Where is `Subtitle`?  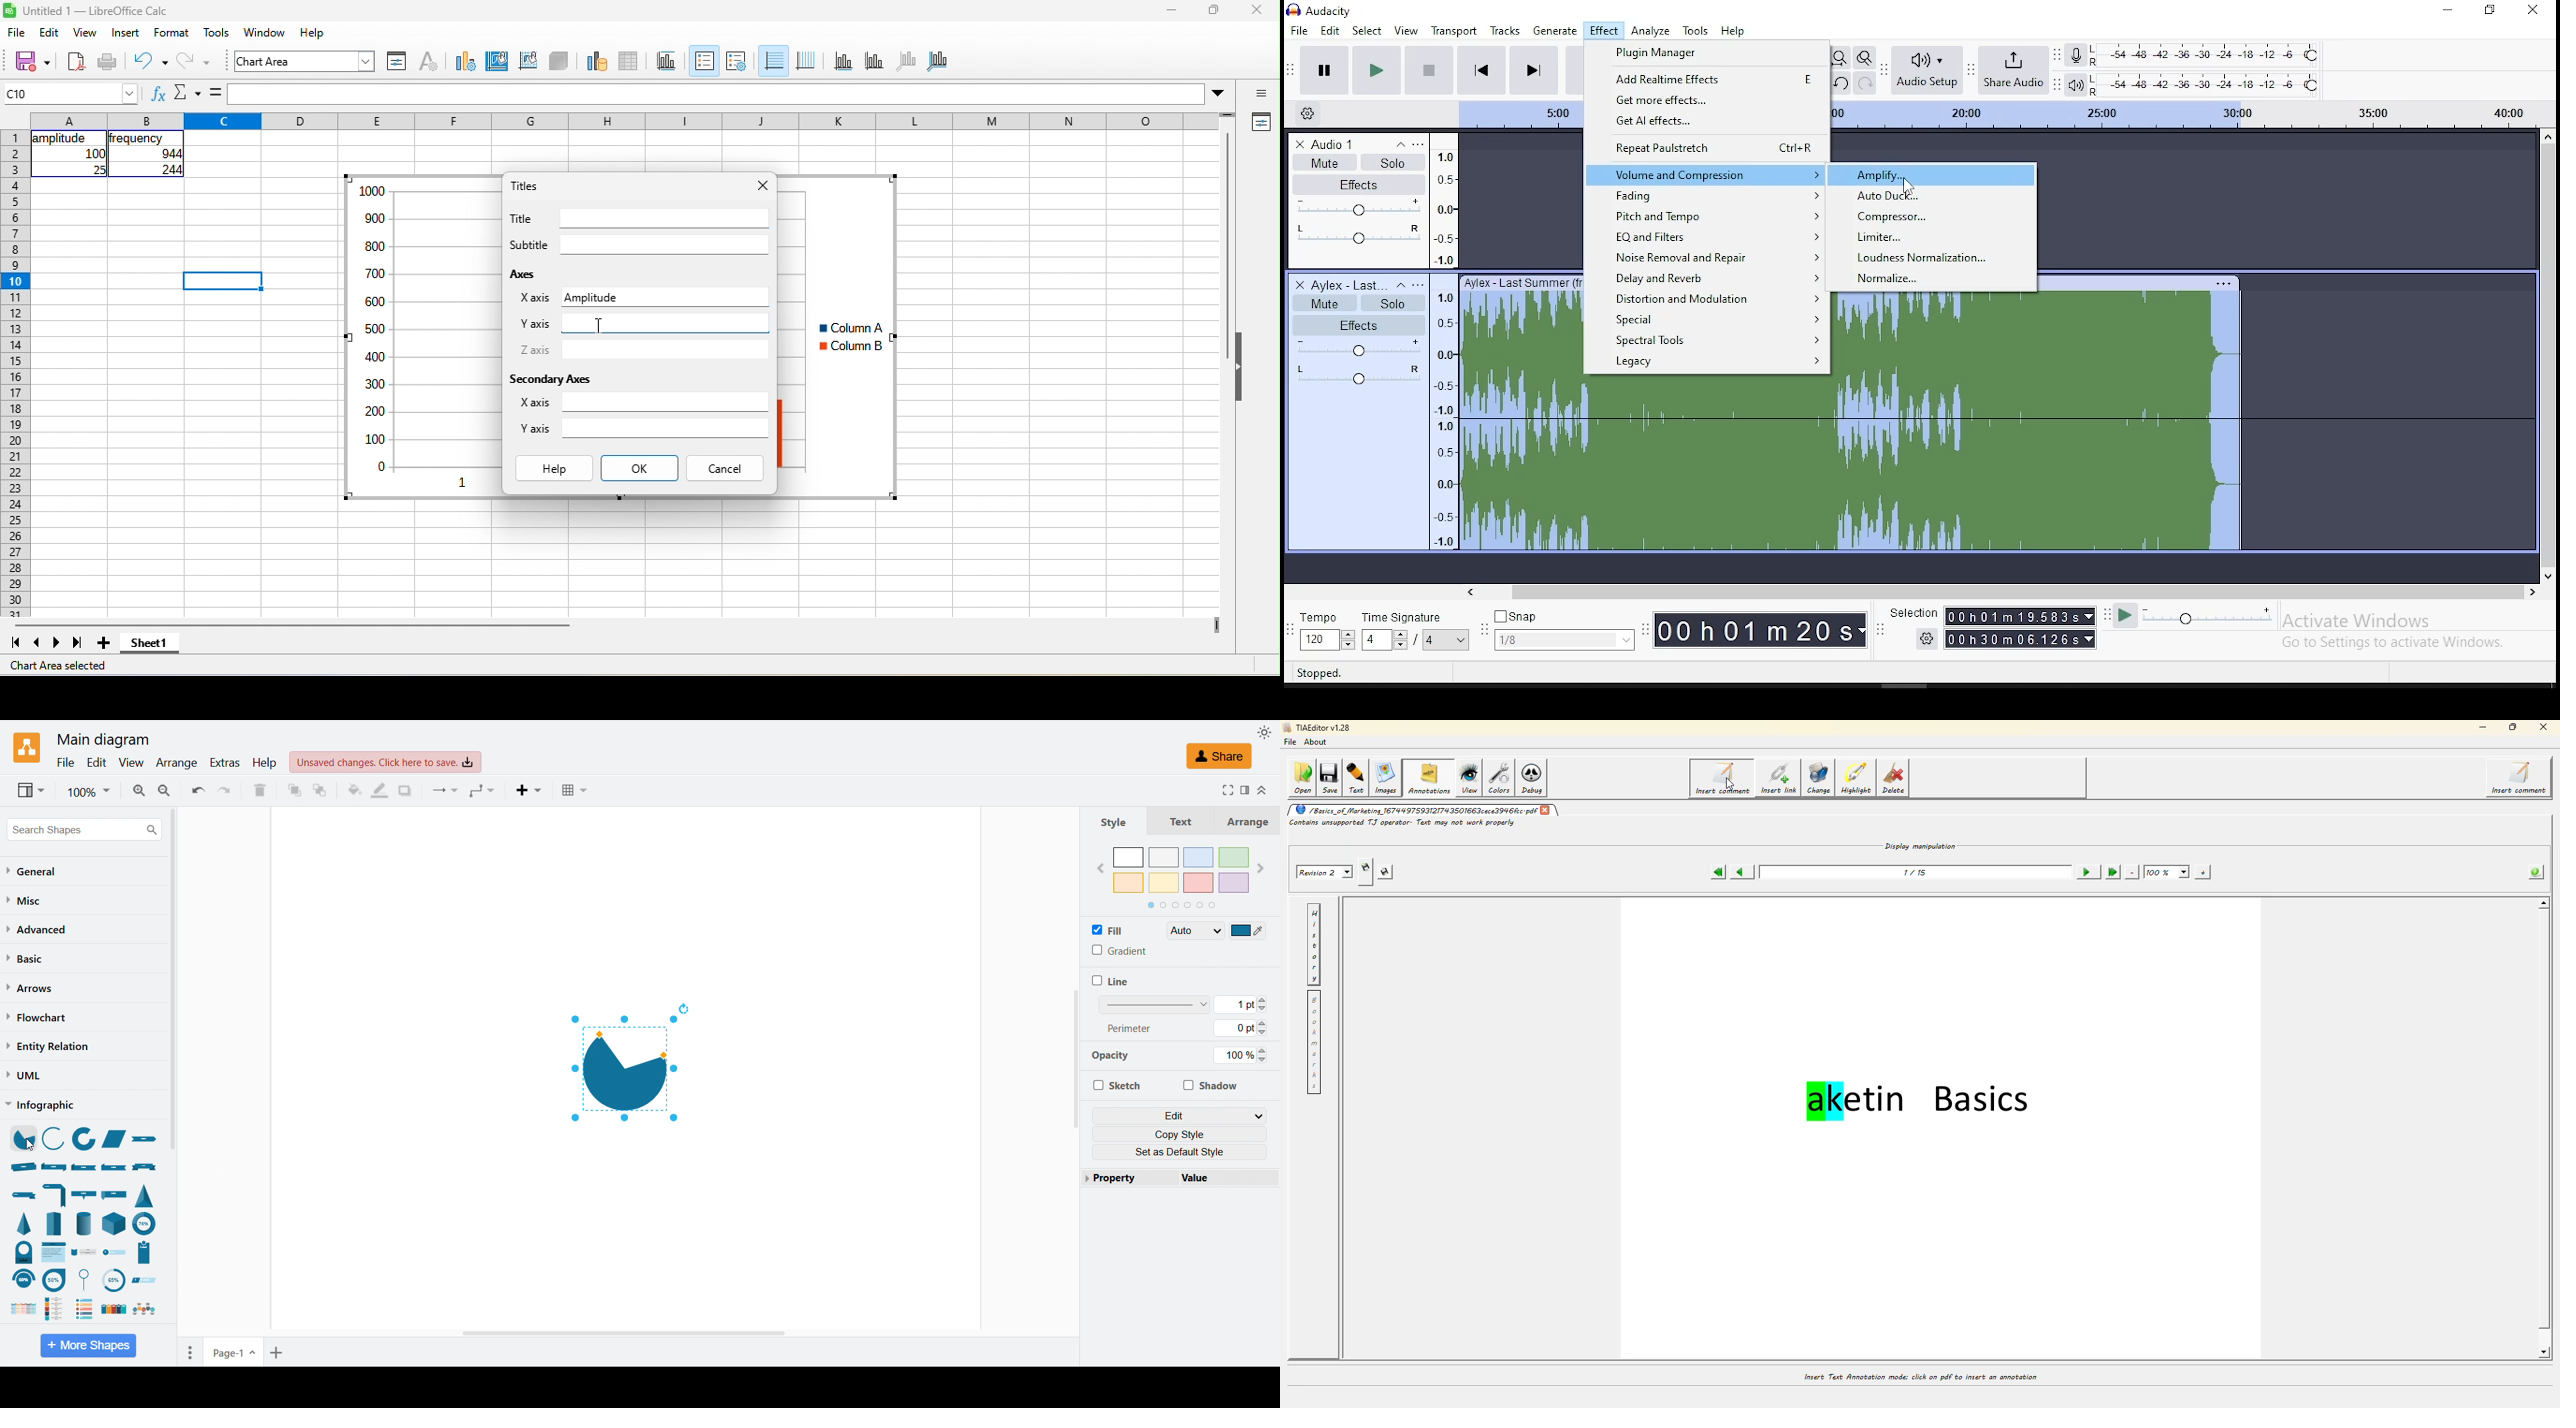 Subtitle is located at coordinates (529, 245).